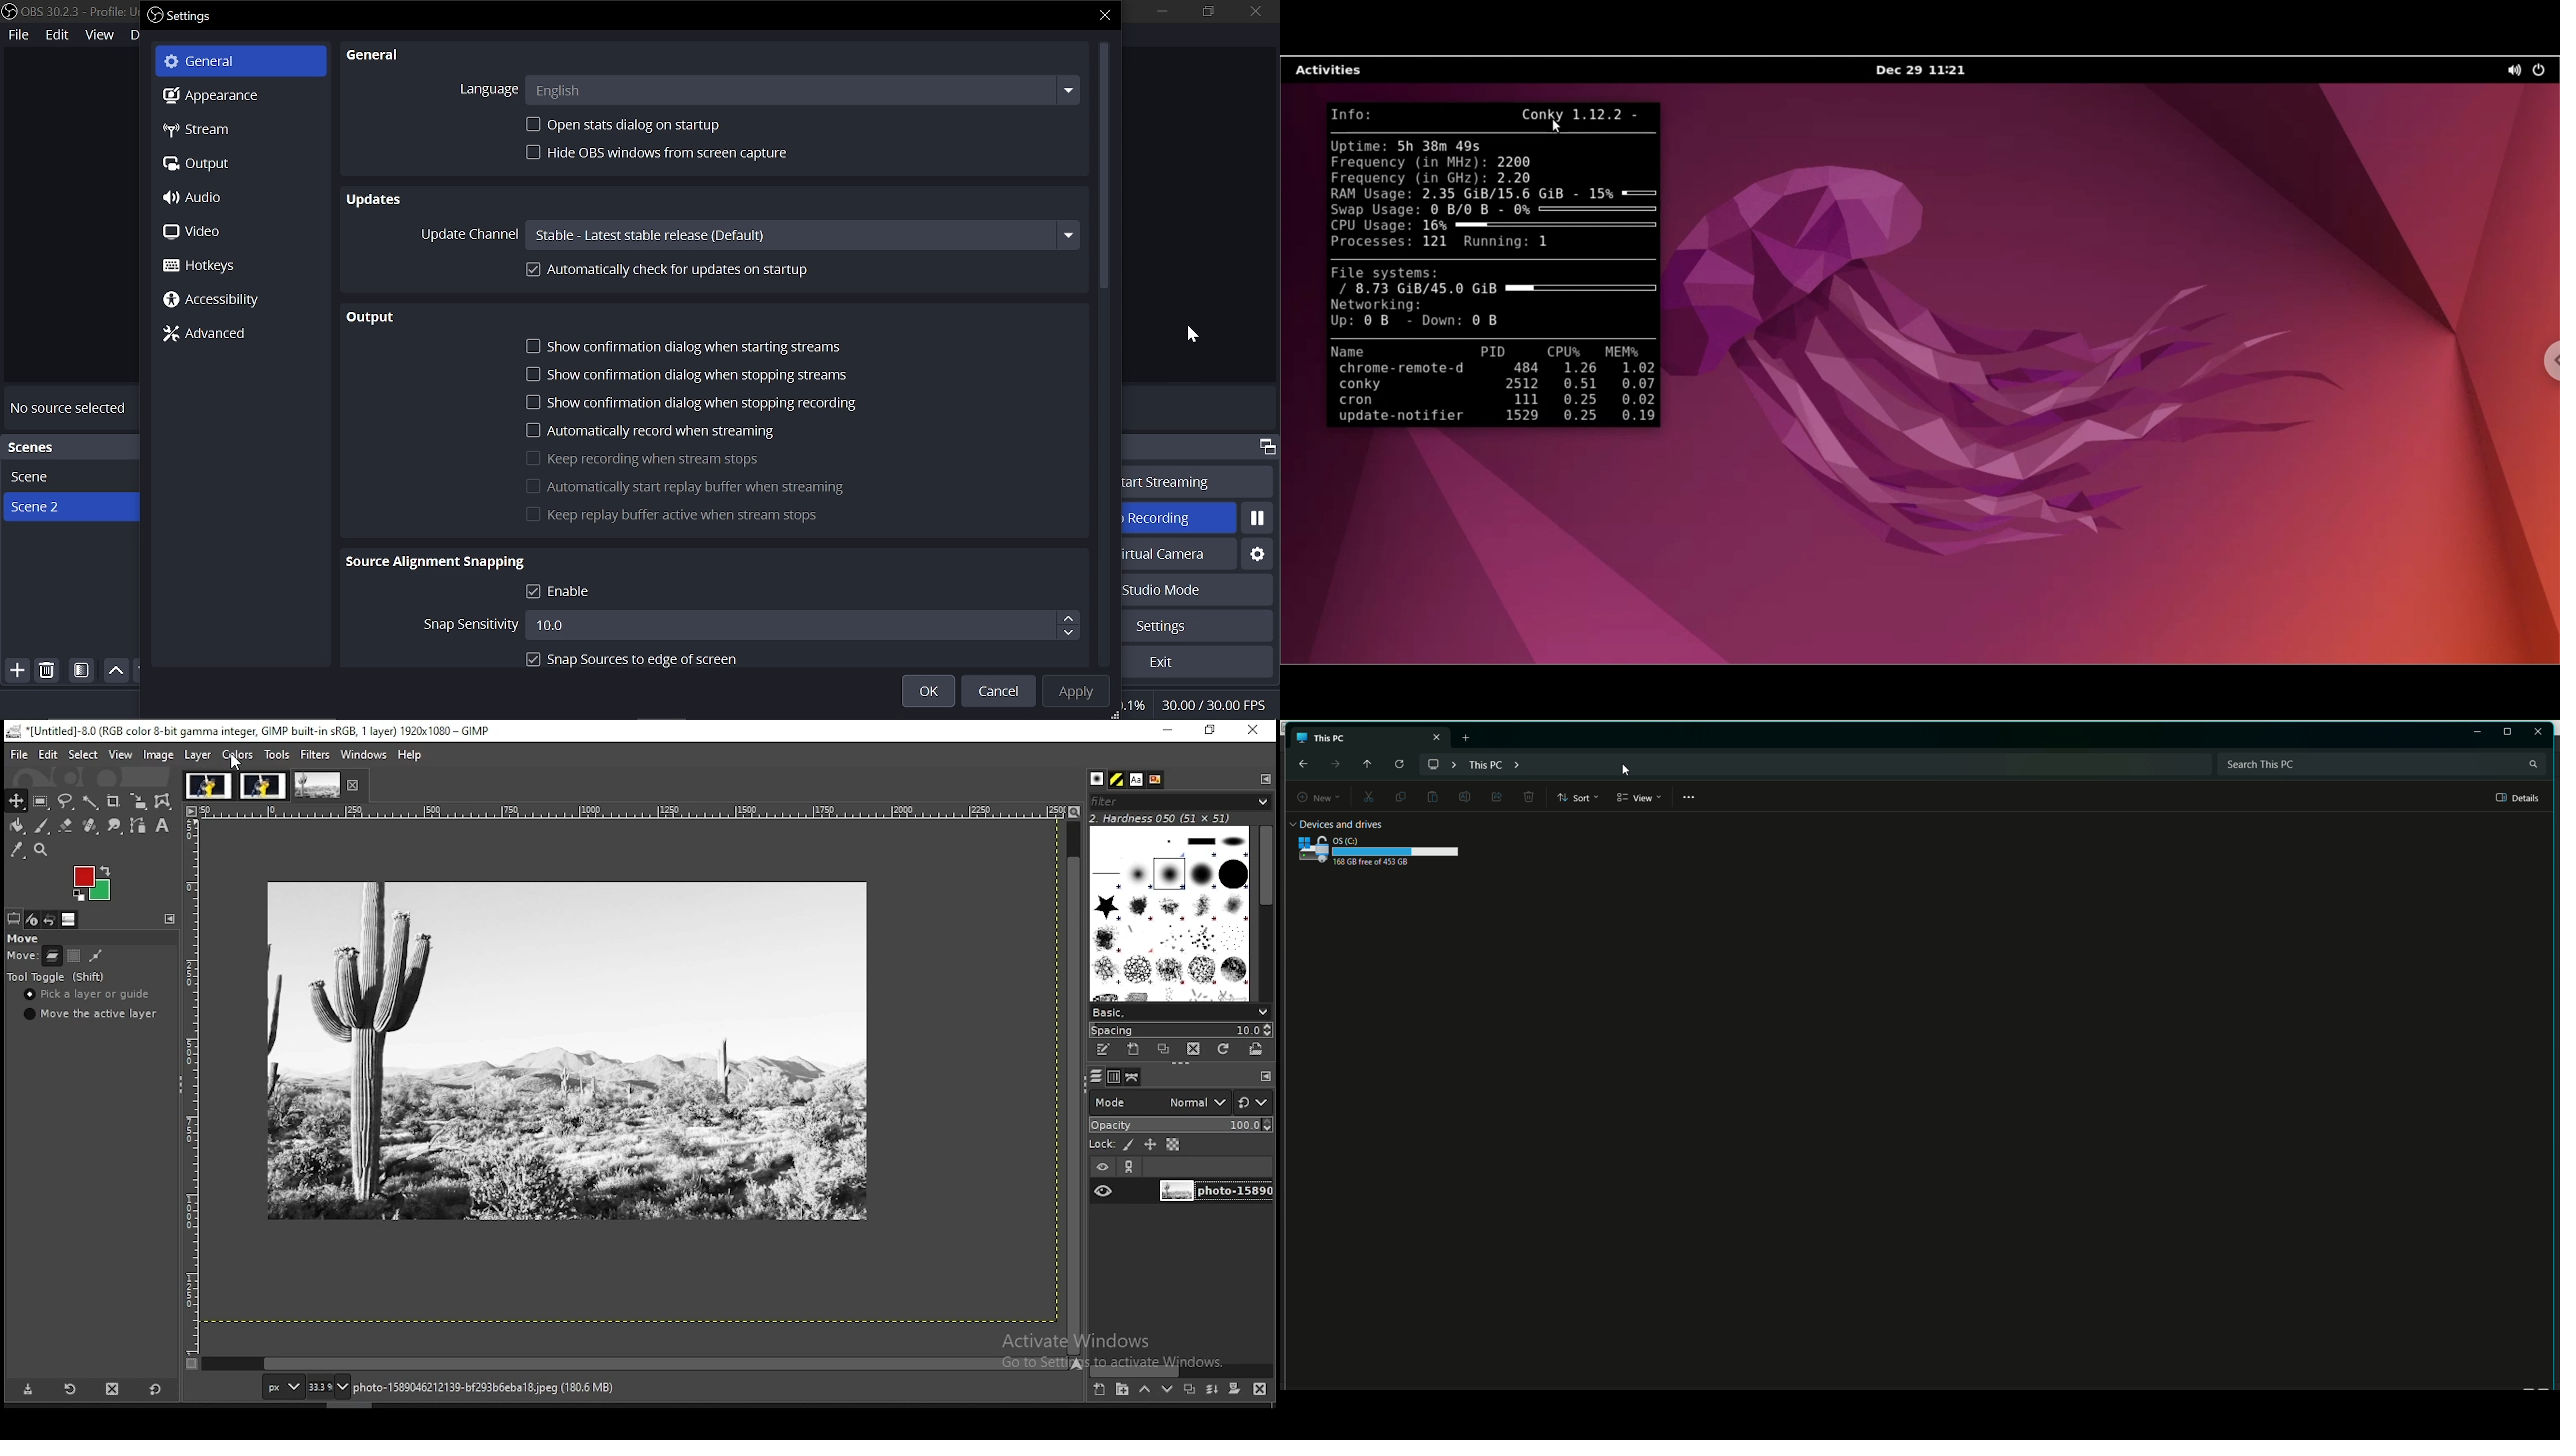 The height and width of the screenshot is (1456, 2576). What do you see at coordinates (1168, 731) in the screenshot?
I see `minimize` at bounding box center [1168, 731].